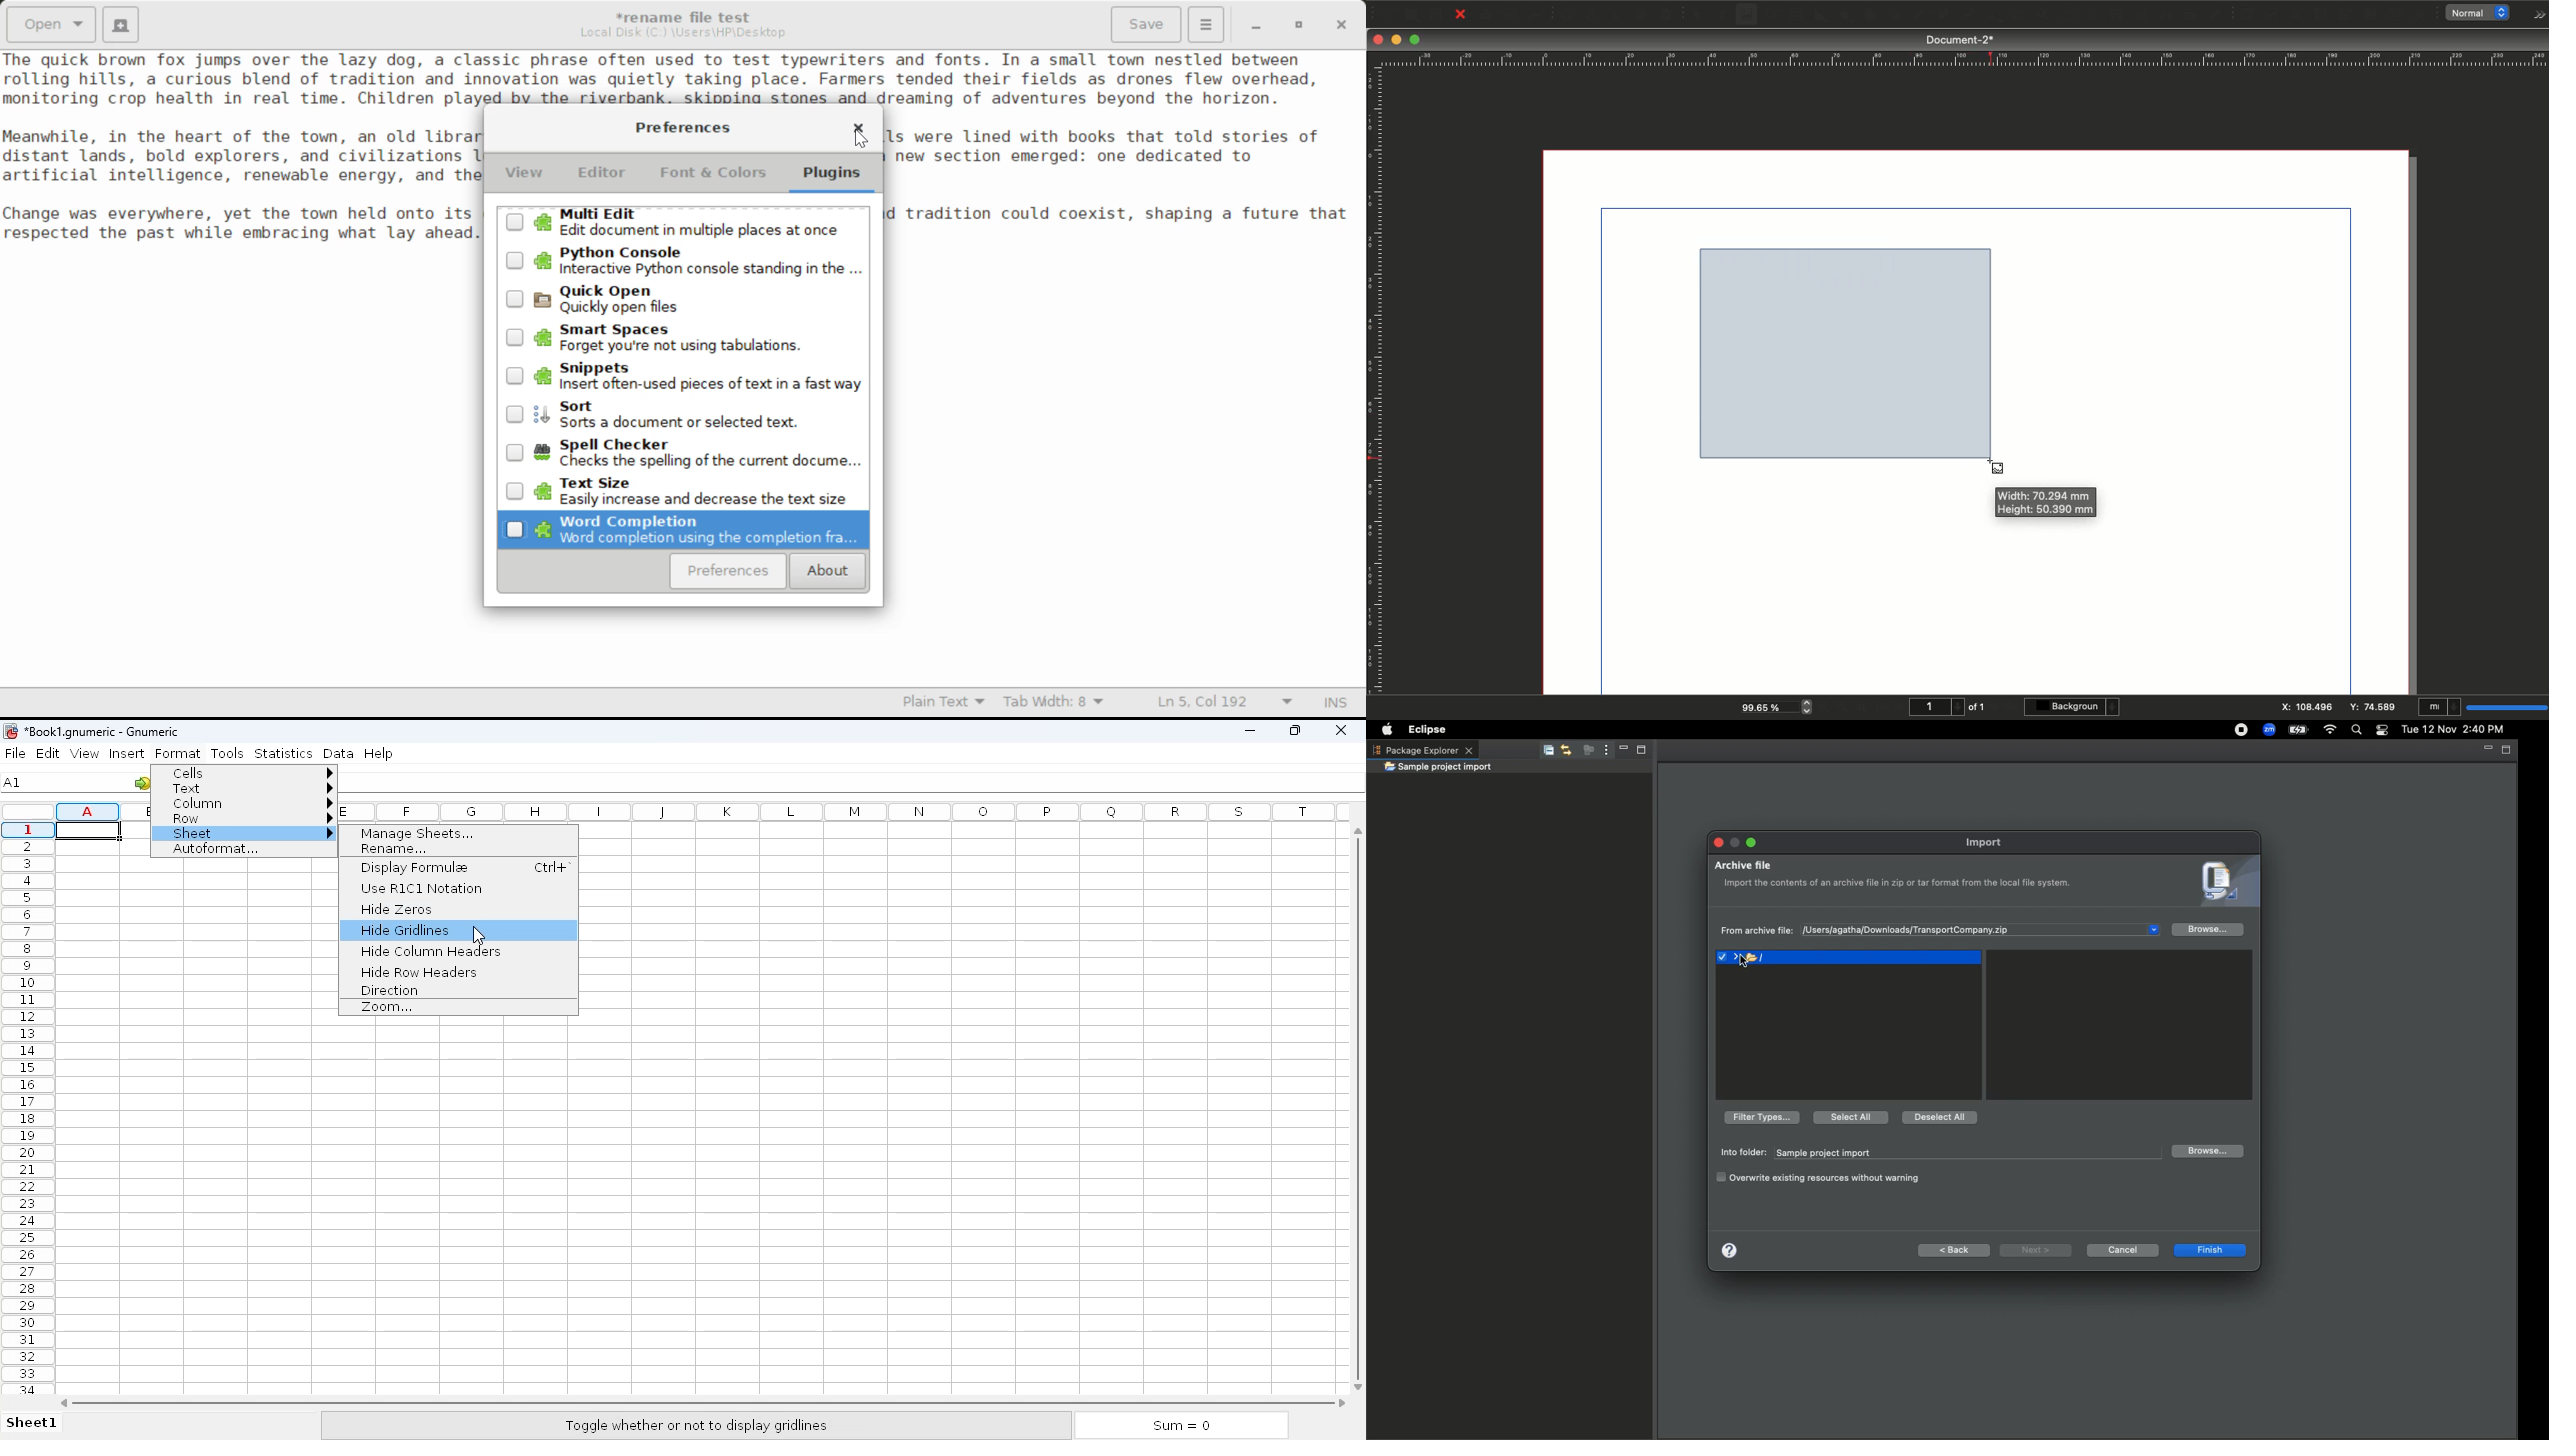 This screenshot has width=2576, height=1456. Describe the element at coordinates (1422, 750) in the screenshot. I see `Package explorer` at that location.